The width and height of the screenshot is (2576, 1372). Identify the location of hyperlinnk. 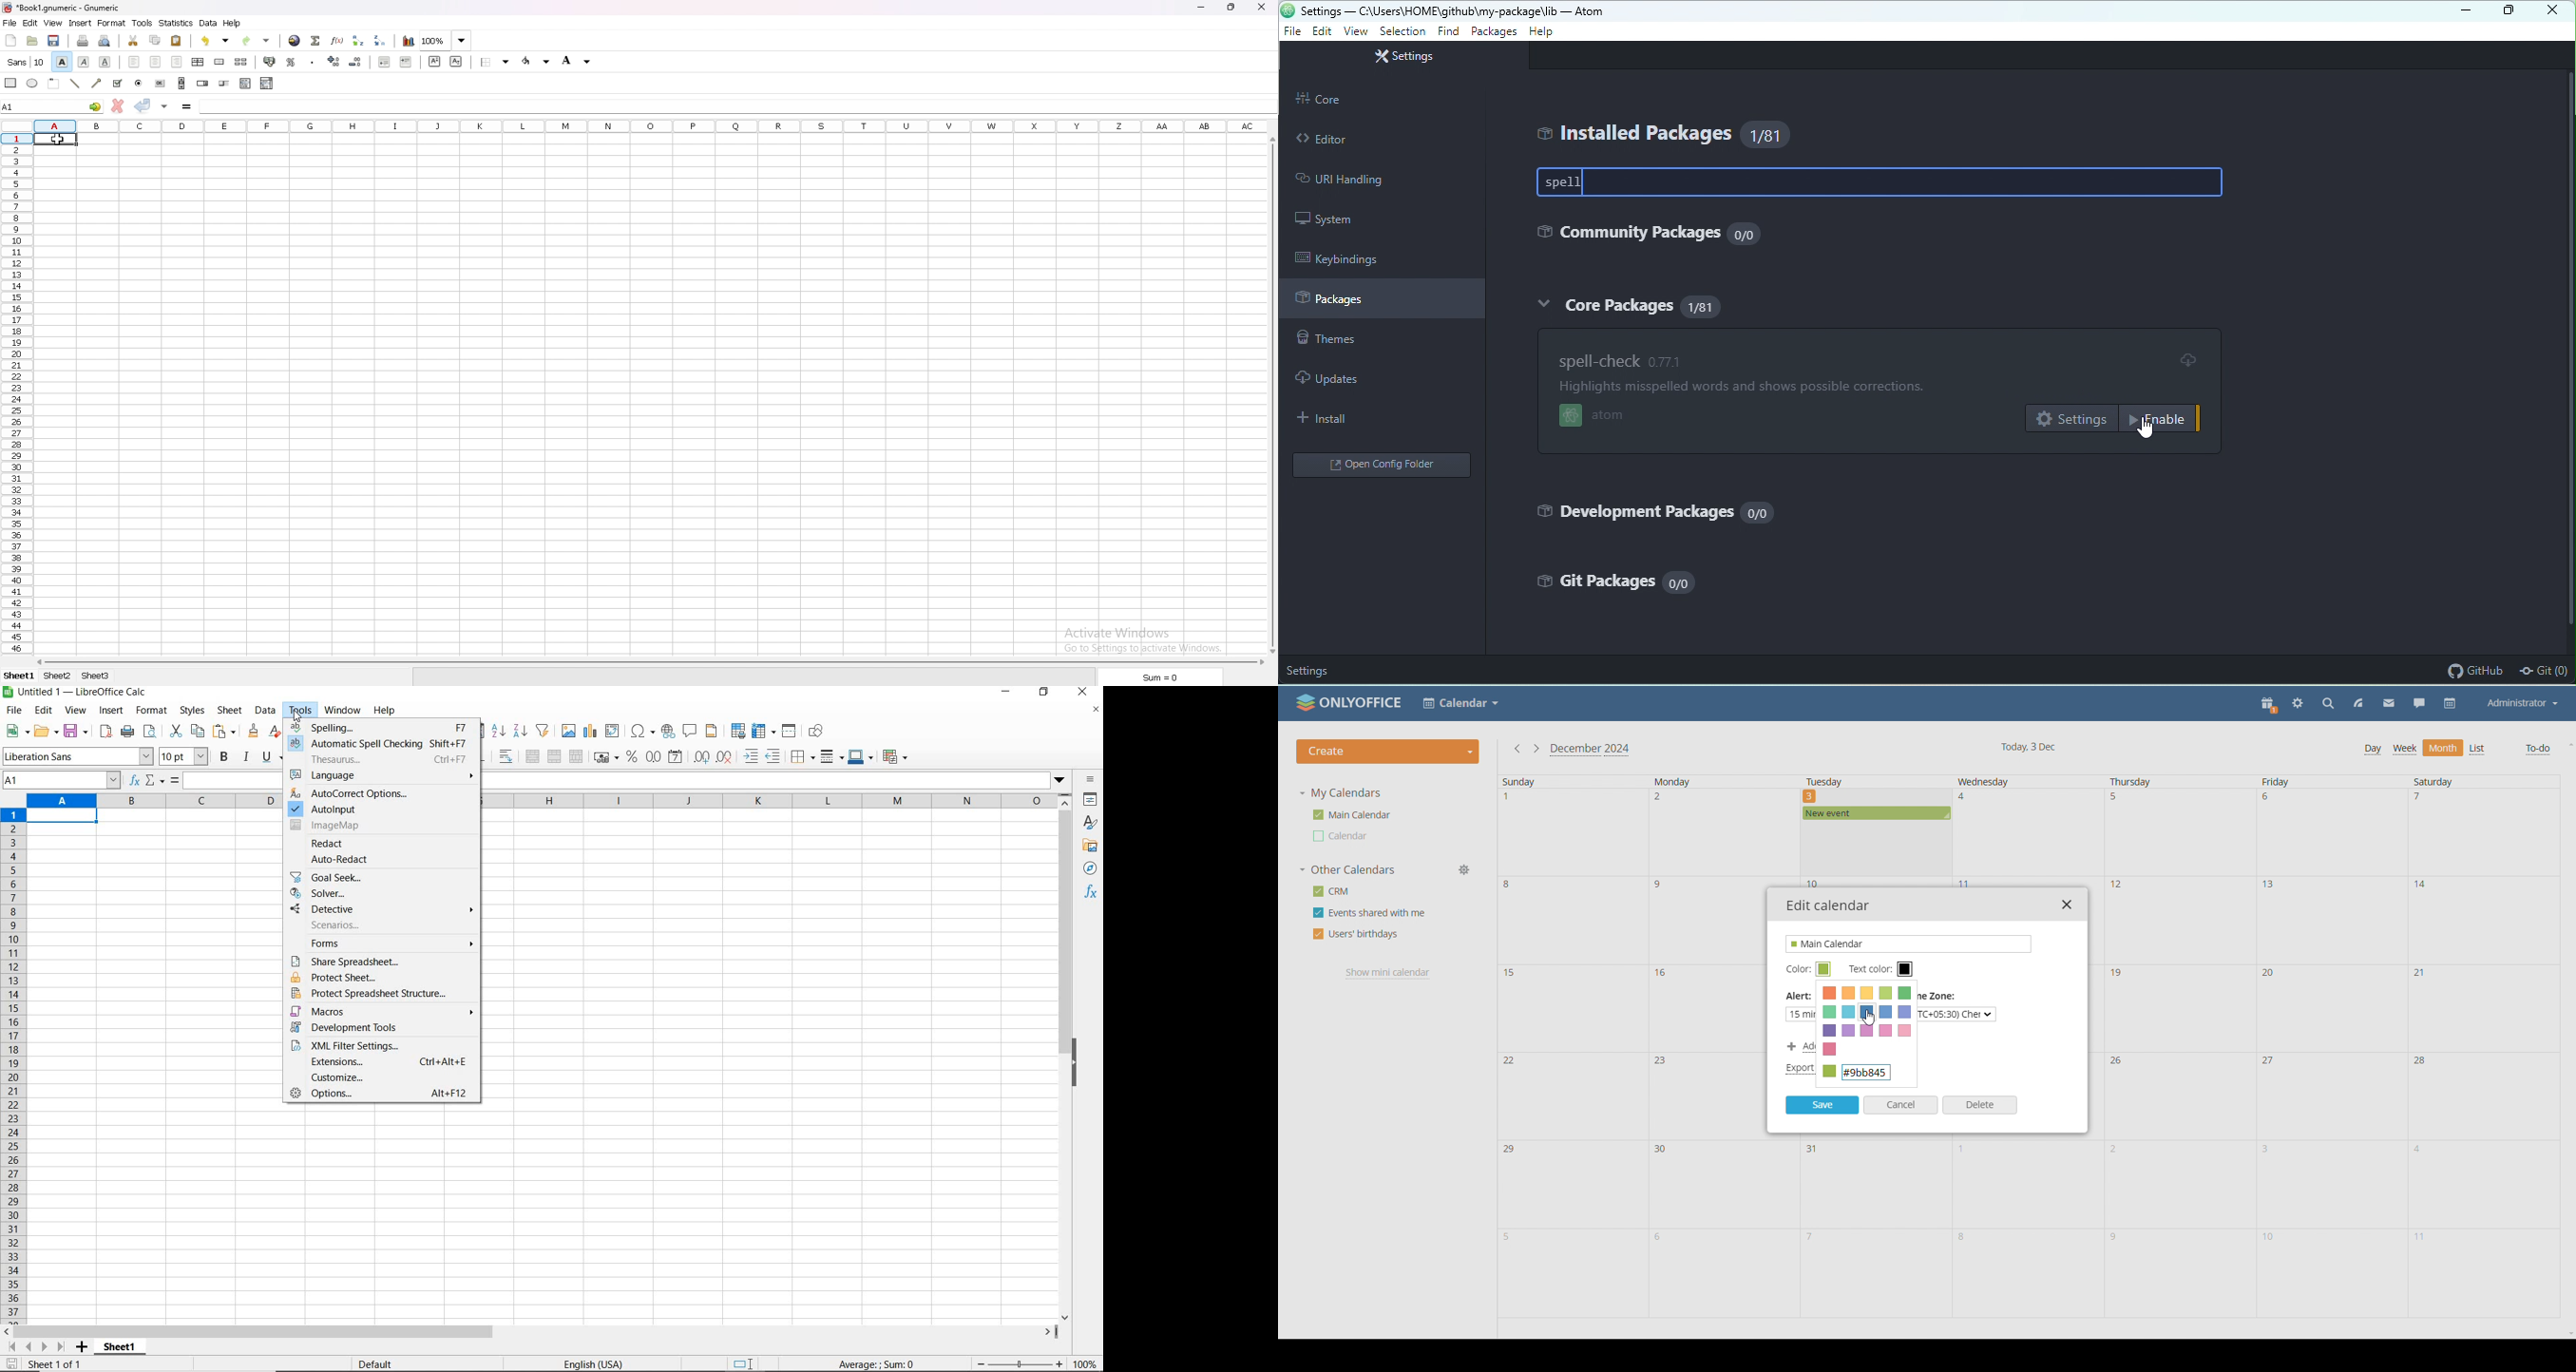
(295, 40).